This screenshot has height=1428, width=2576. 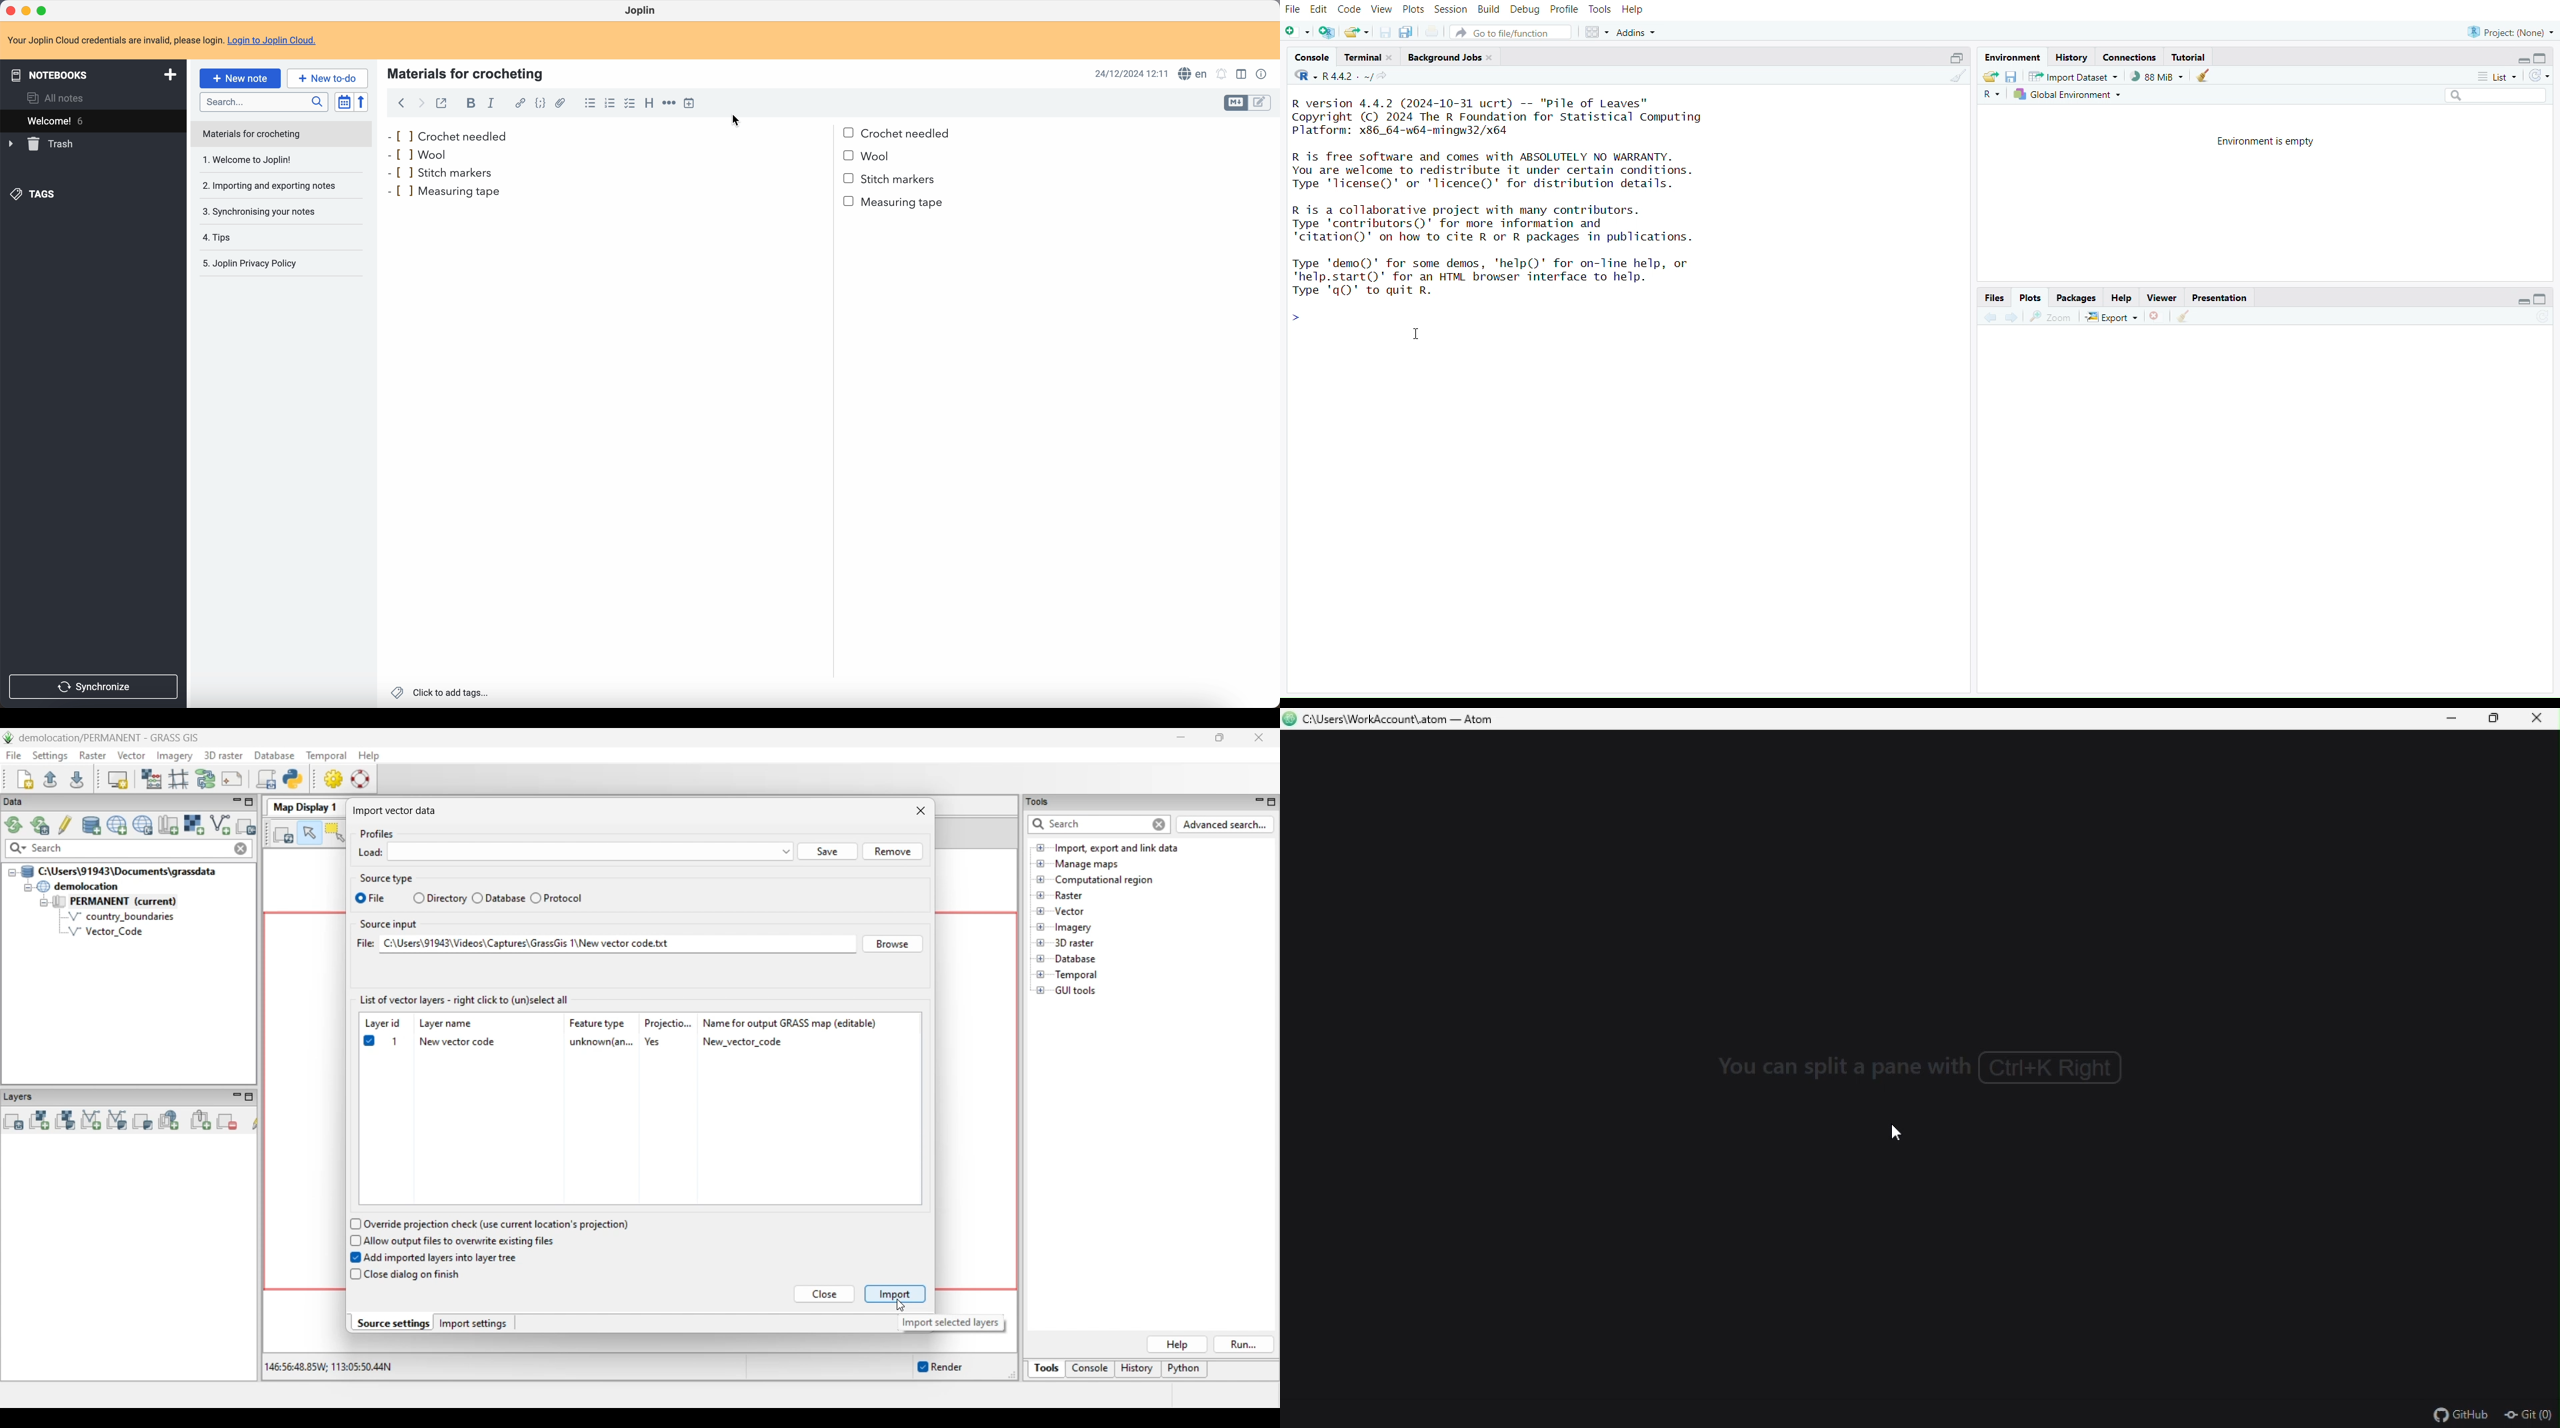 What do you see at coordinates (2122, 299) in the screenshot?
I see `help` at bounding box center [2122, 299].